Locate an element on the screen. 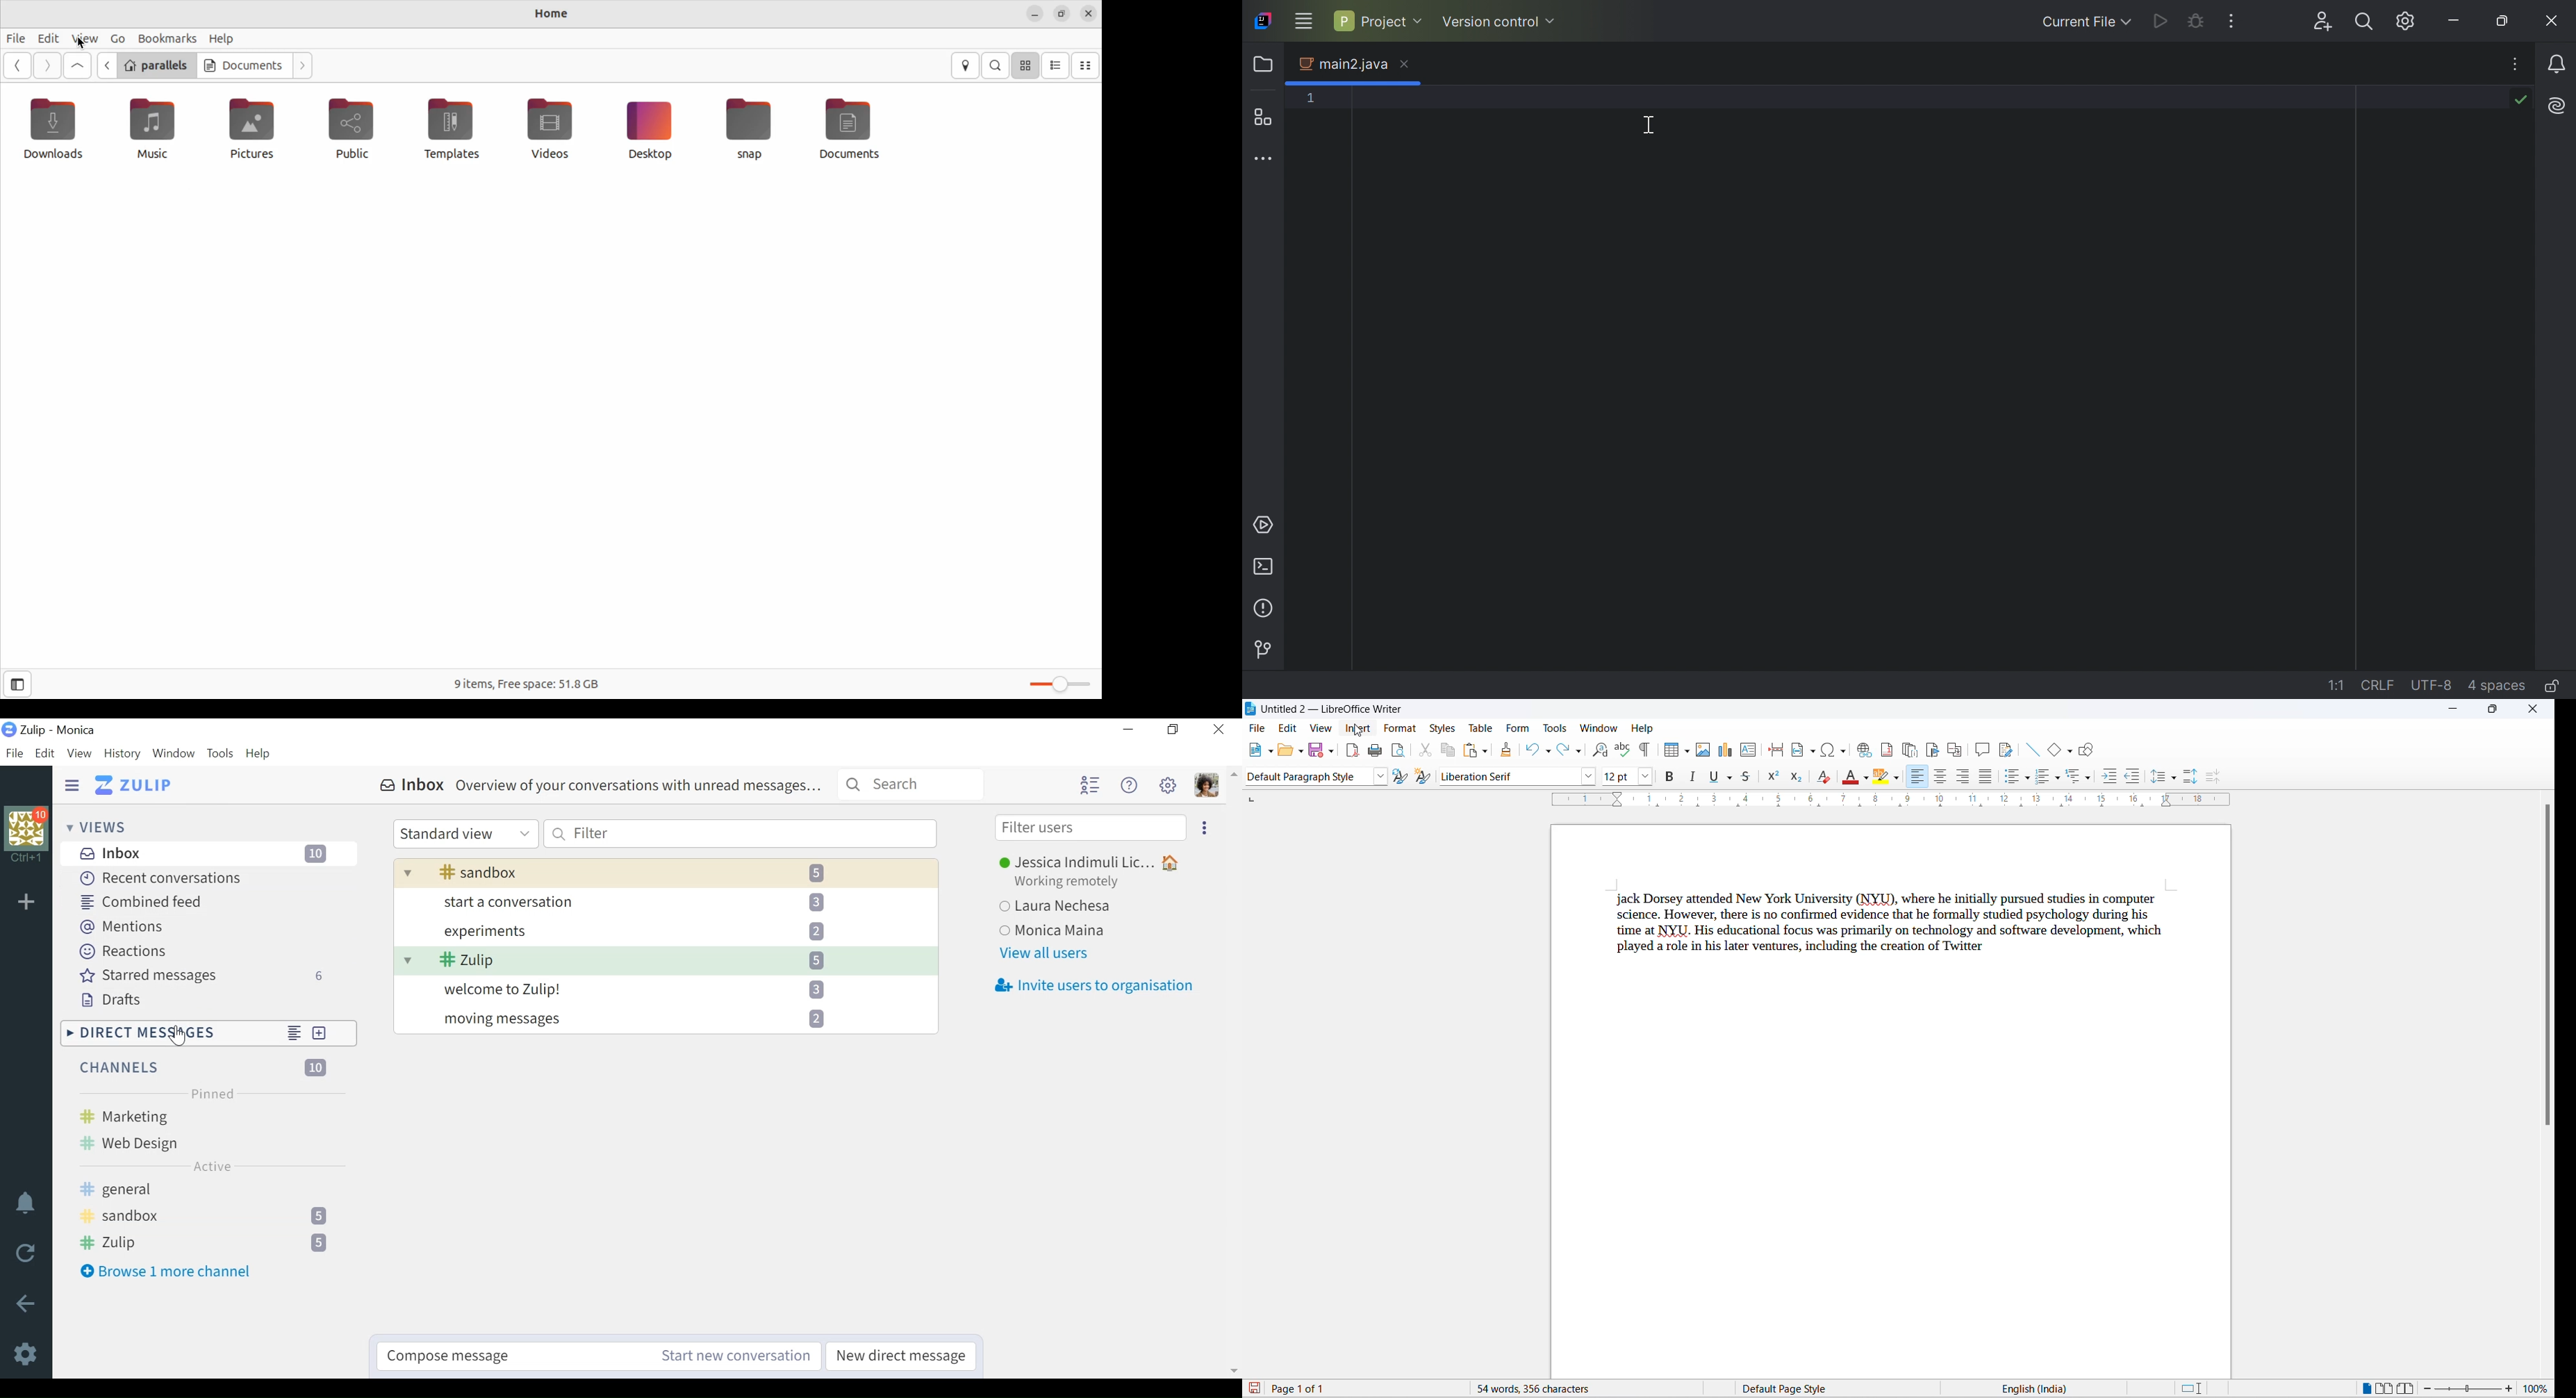 This screenshot has width=2576, height=1400. Recent conversations is located at coordinates (172, 879).